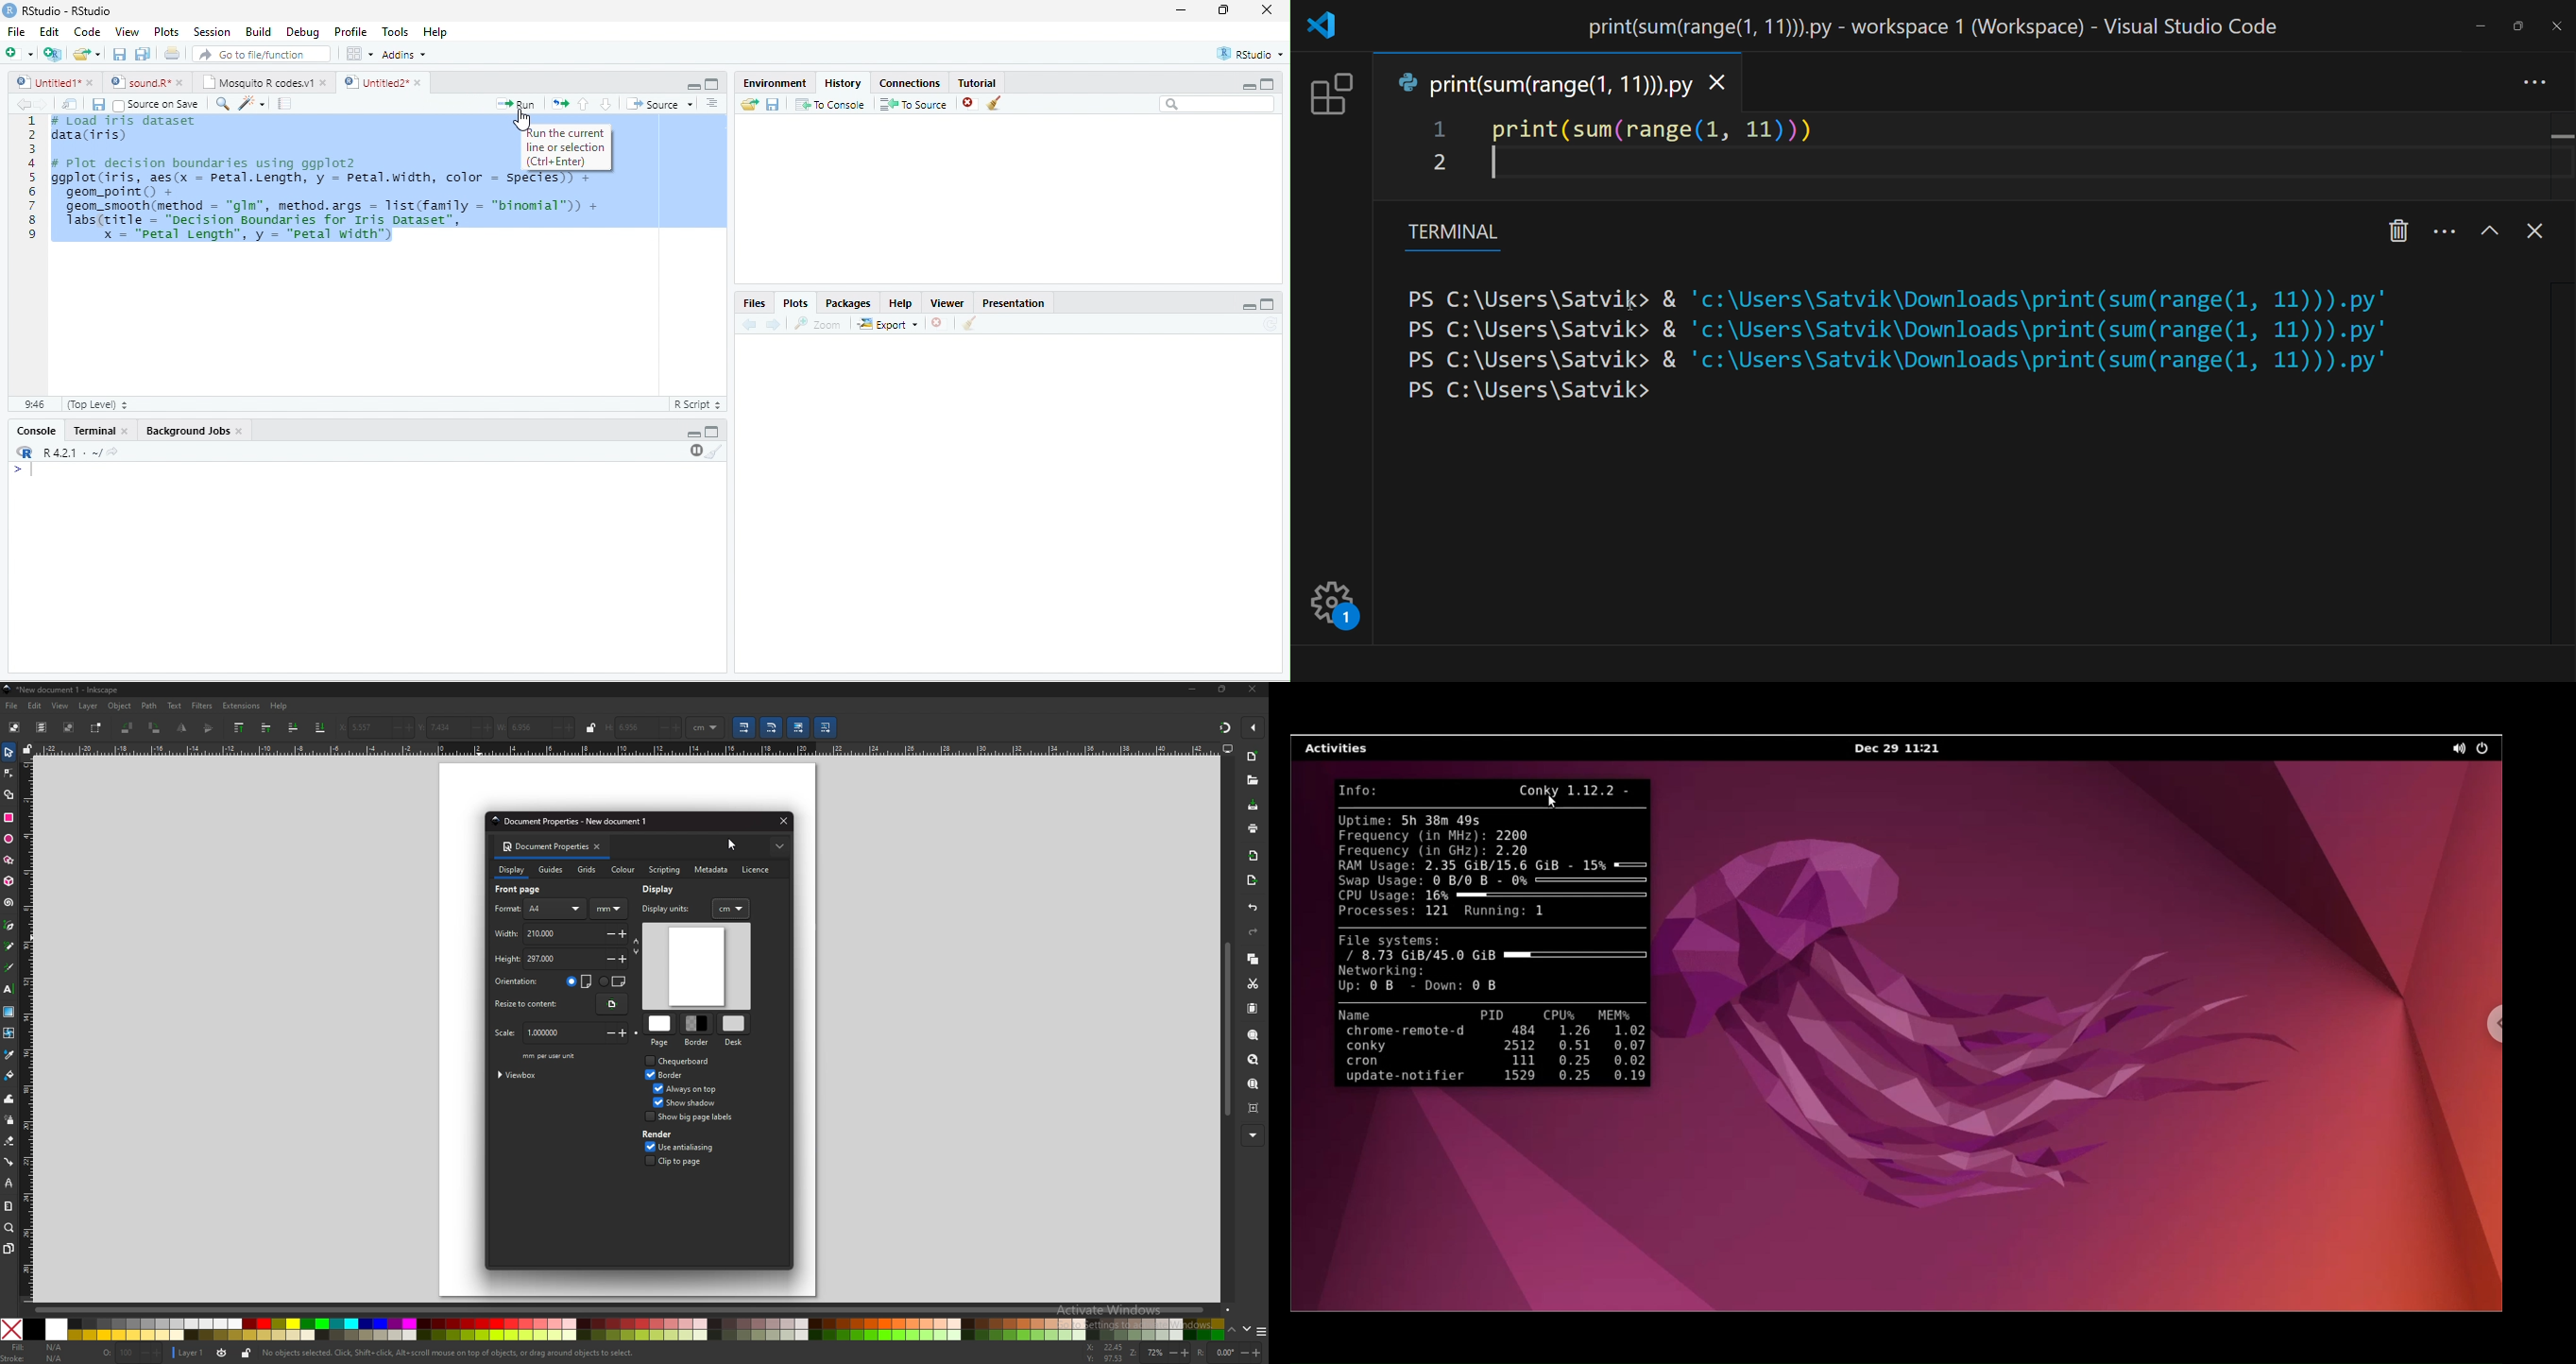 Image resolution: width=2576 pixels, height=1372 pixels. Describe the element at coordinates (701, 1147) in the screenshot. I see `use anti aliasing` at that location.